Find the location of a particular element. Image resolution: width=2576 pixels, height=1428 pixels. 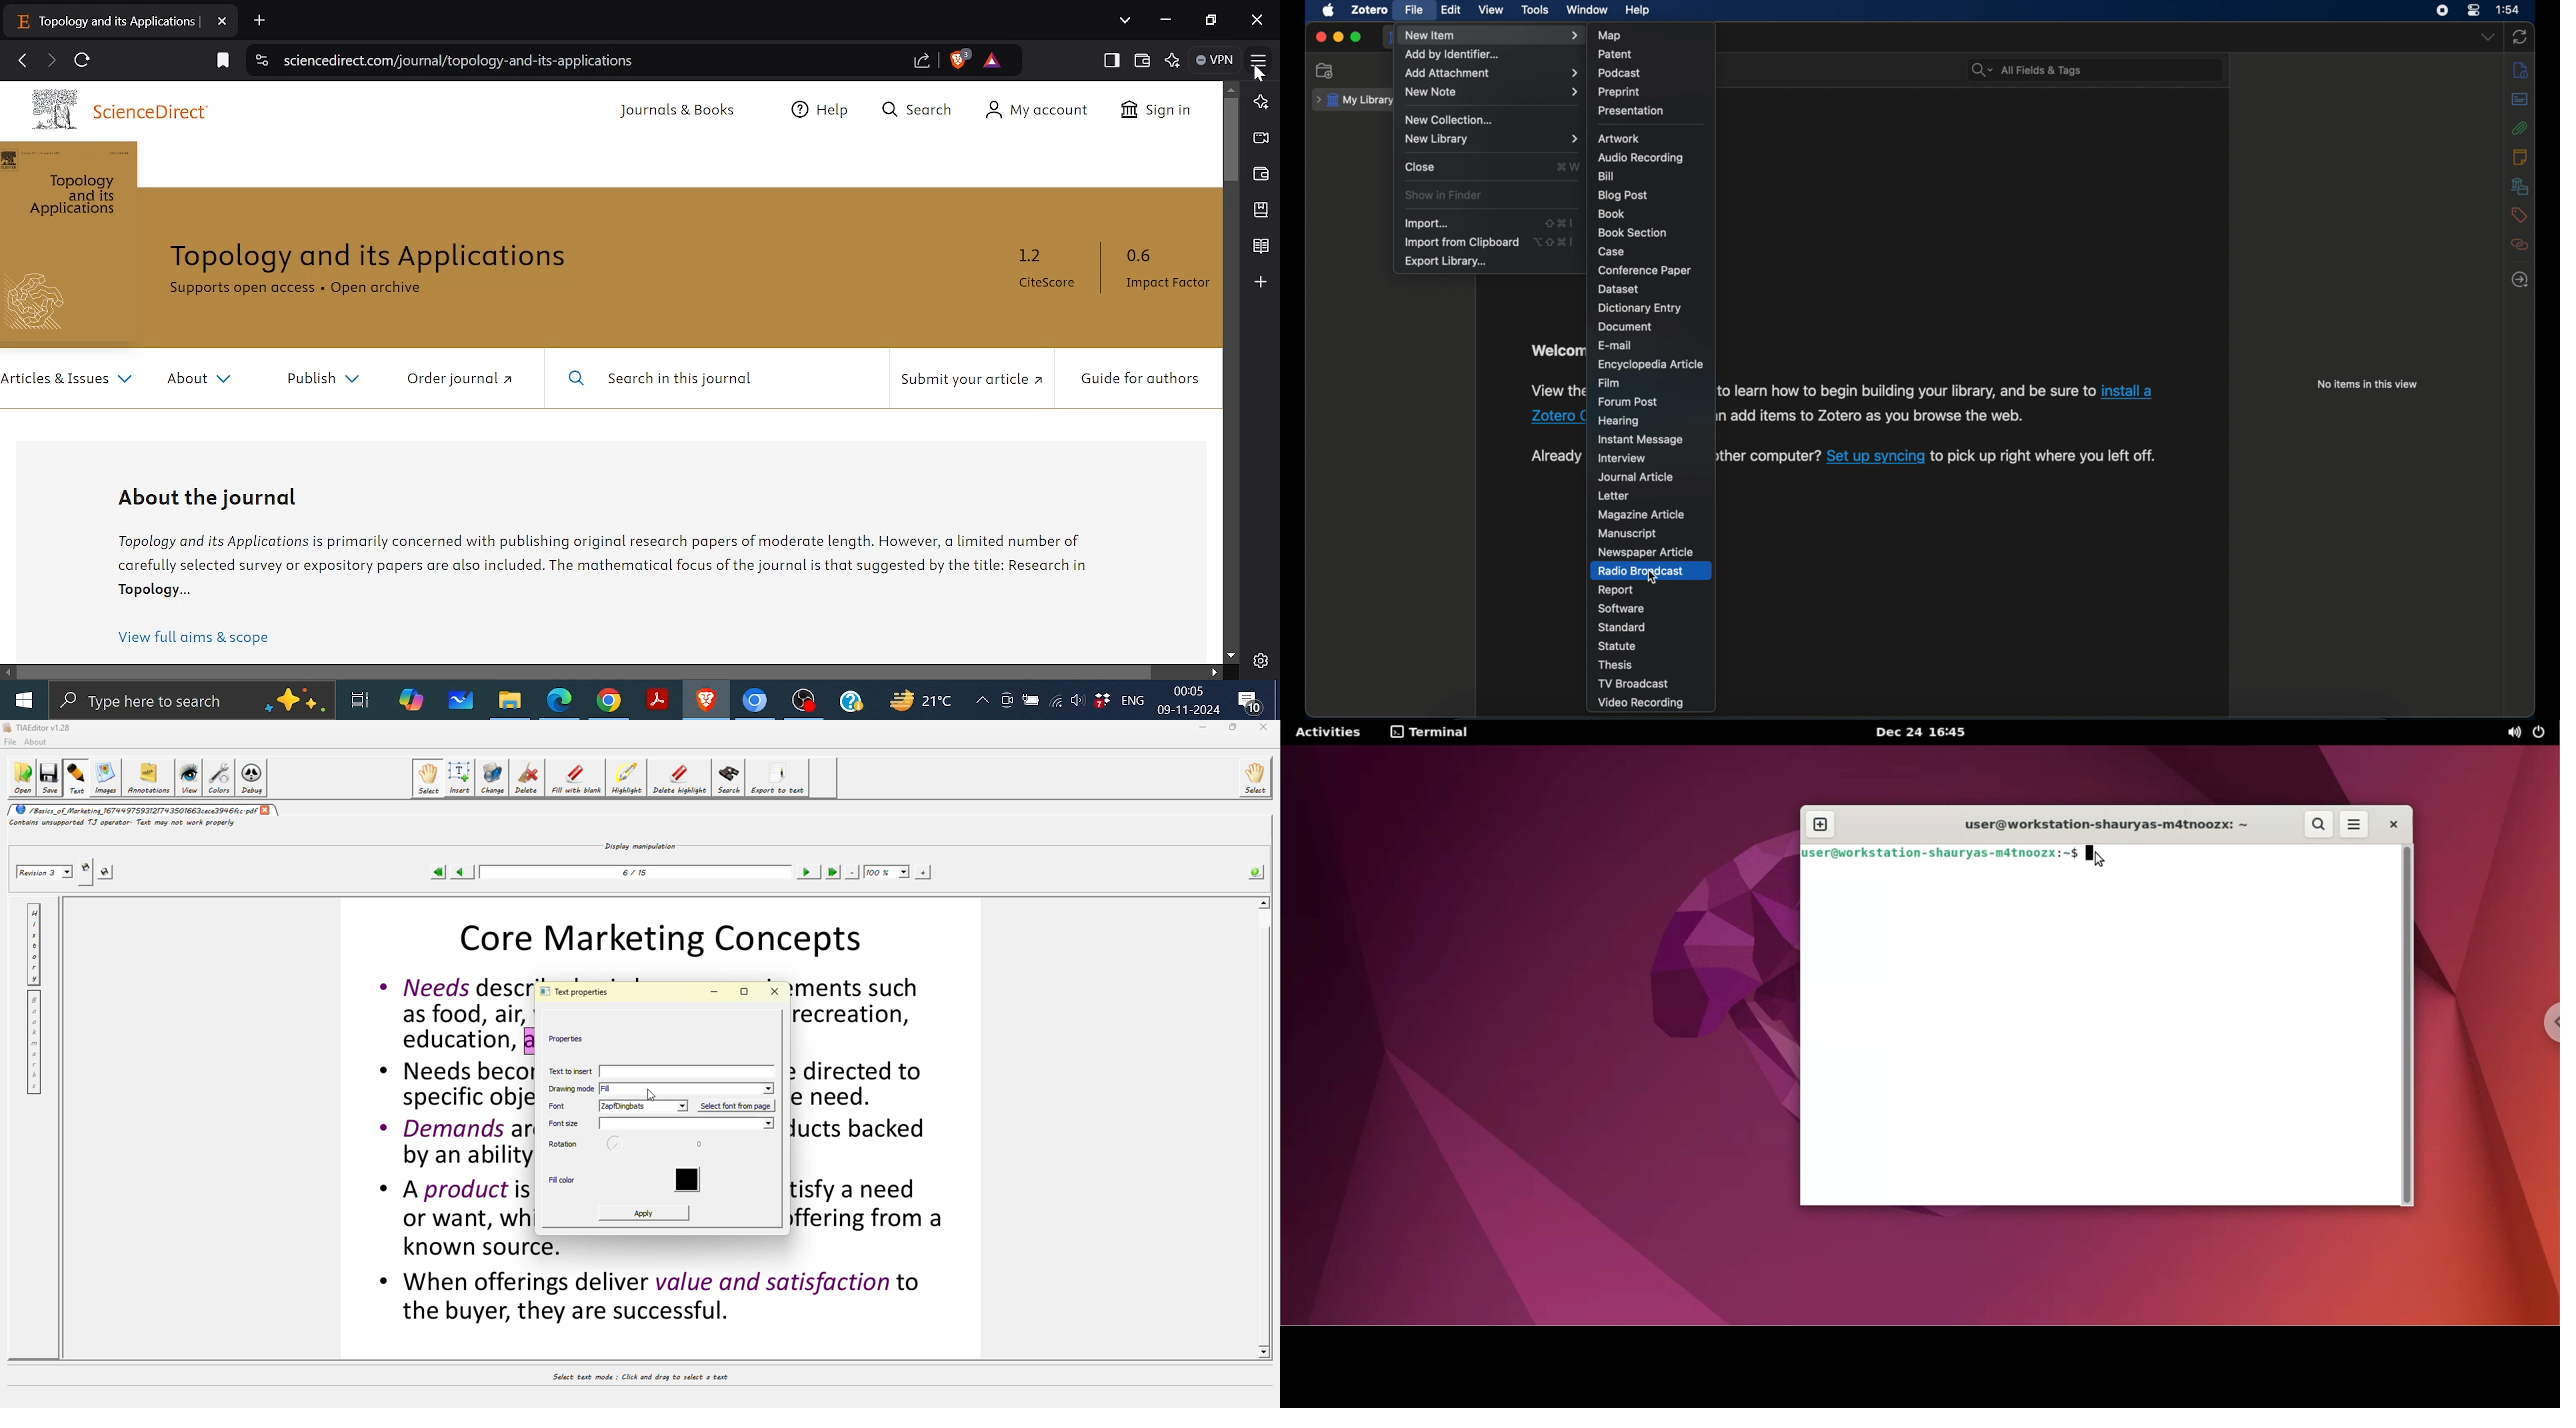

Welcom is located at coordinates (1555, 350).